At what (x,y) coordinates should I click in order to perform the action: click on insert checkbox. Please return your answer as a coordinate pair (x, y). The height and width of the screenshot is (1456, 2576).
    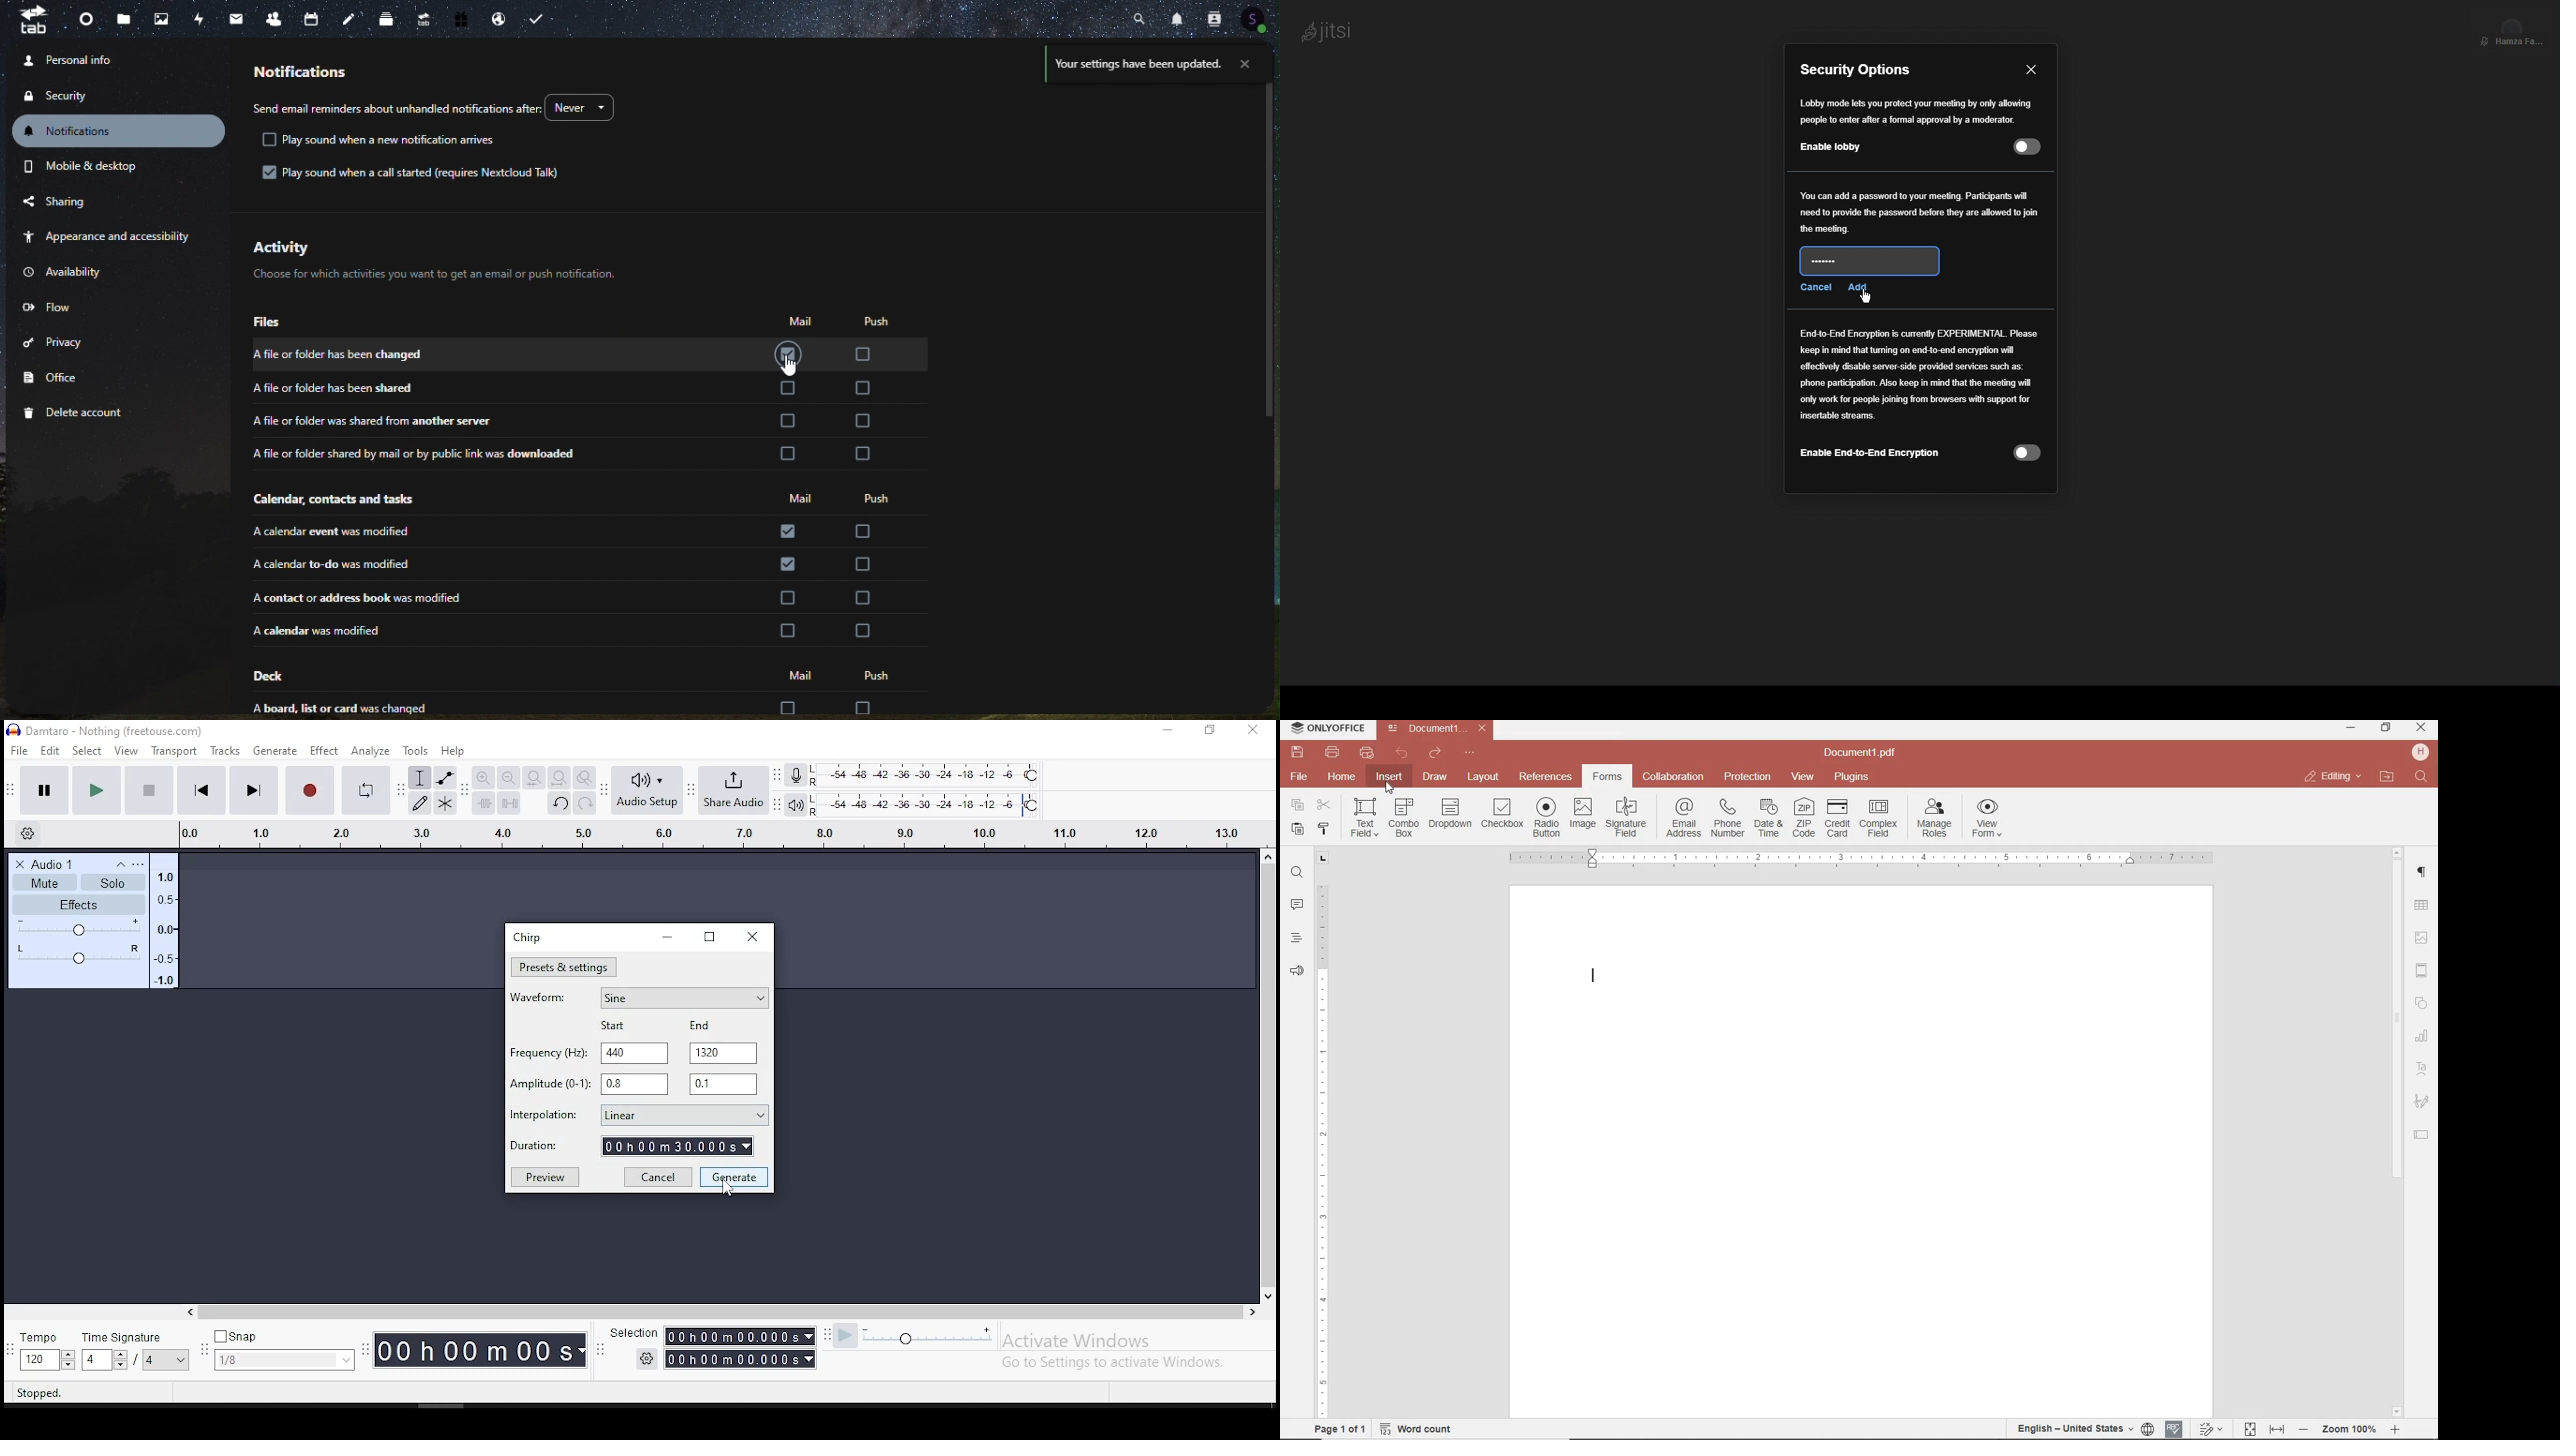
    Looking at the image, I should click on (1502, 814).